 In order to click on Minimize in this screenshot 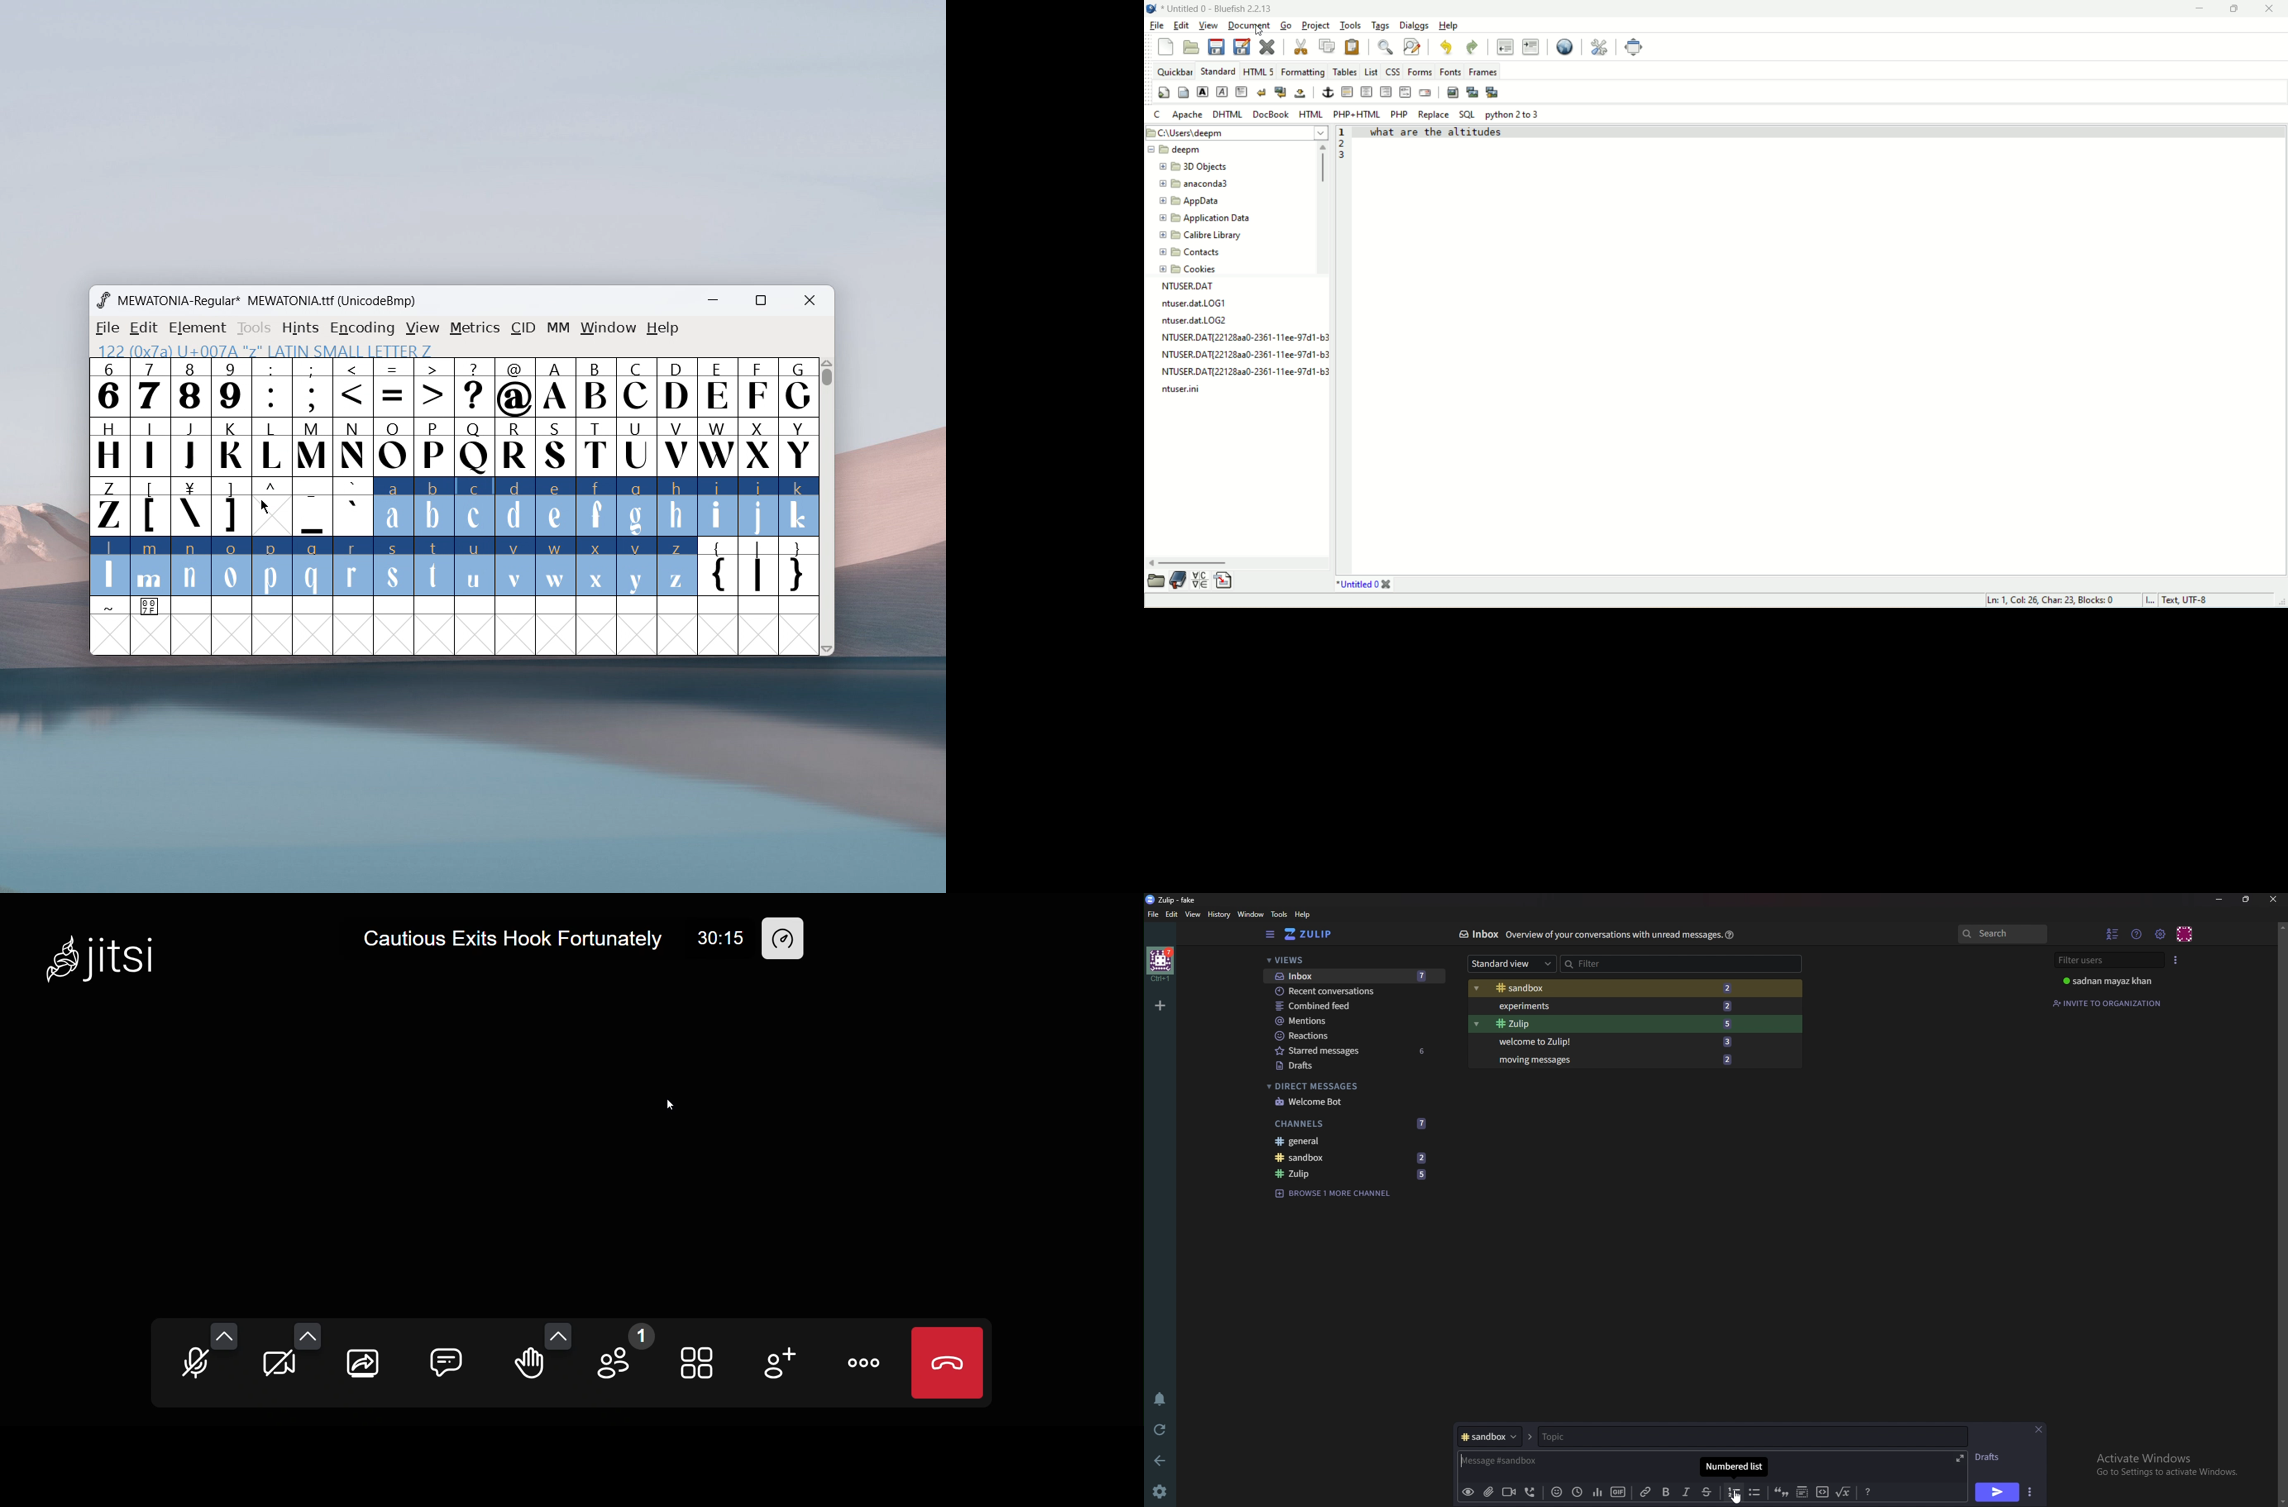, I will do `click(2220, 899)`.